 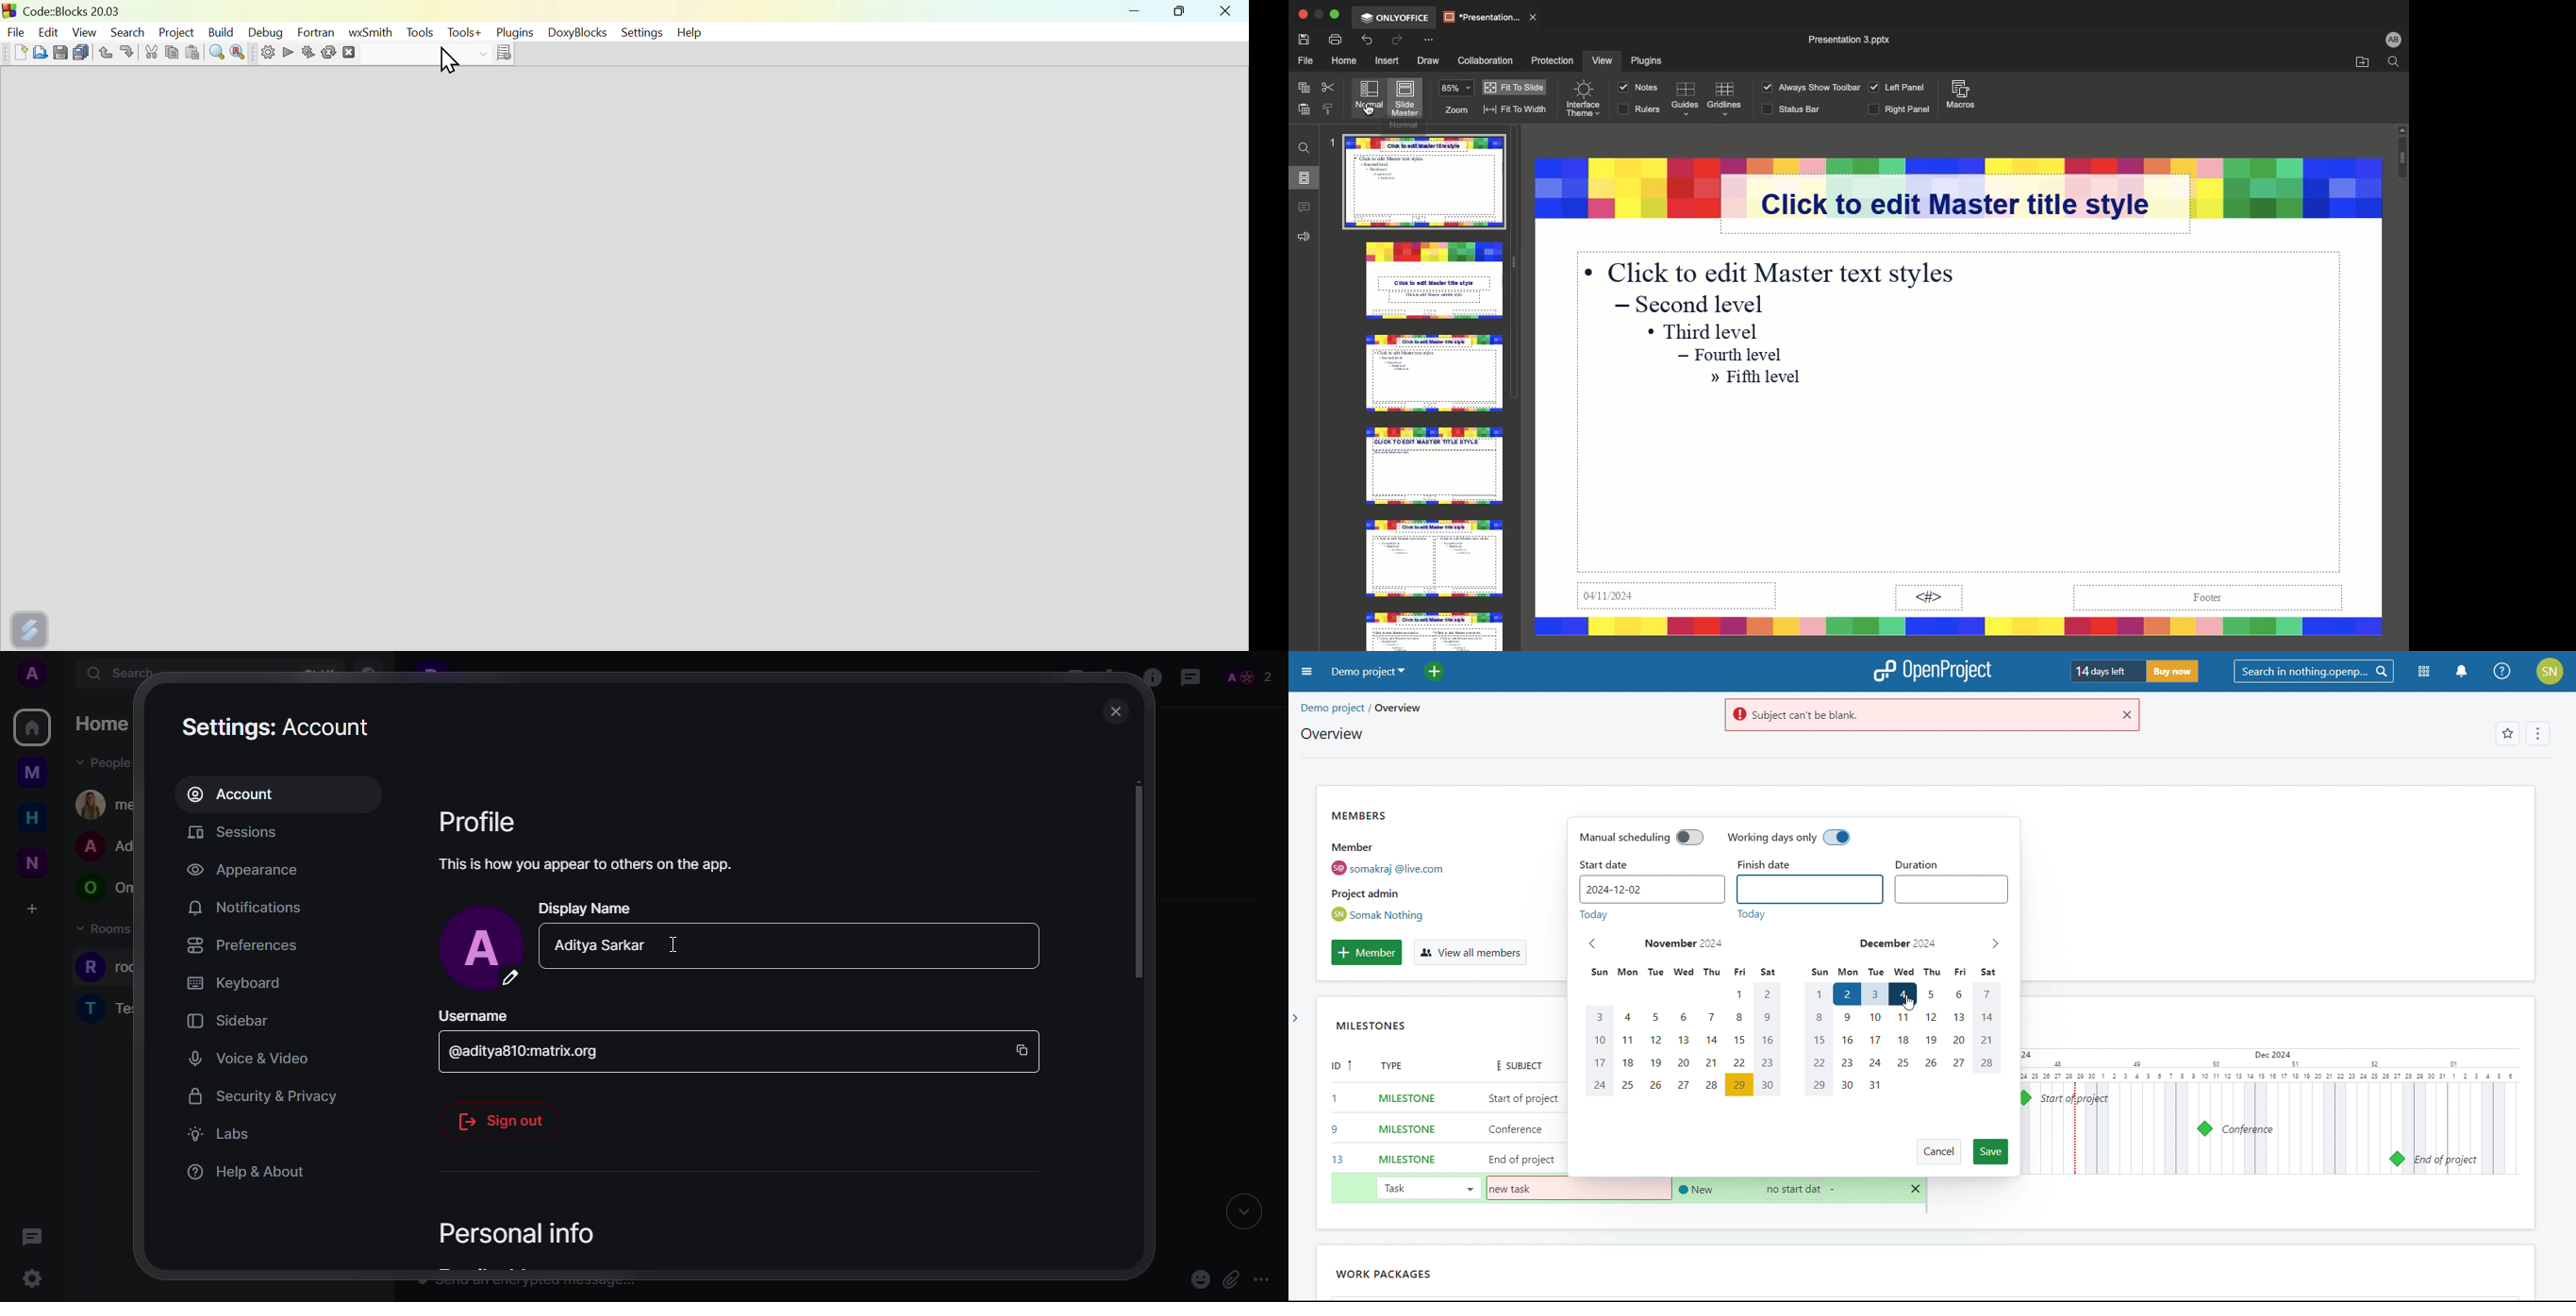 I want to click on Restore, so click(x=1318, y=16).